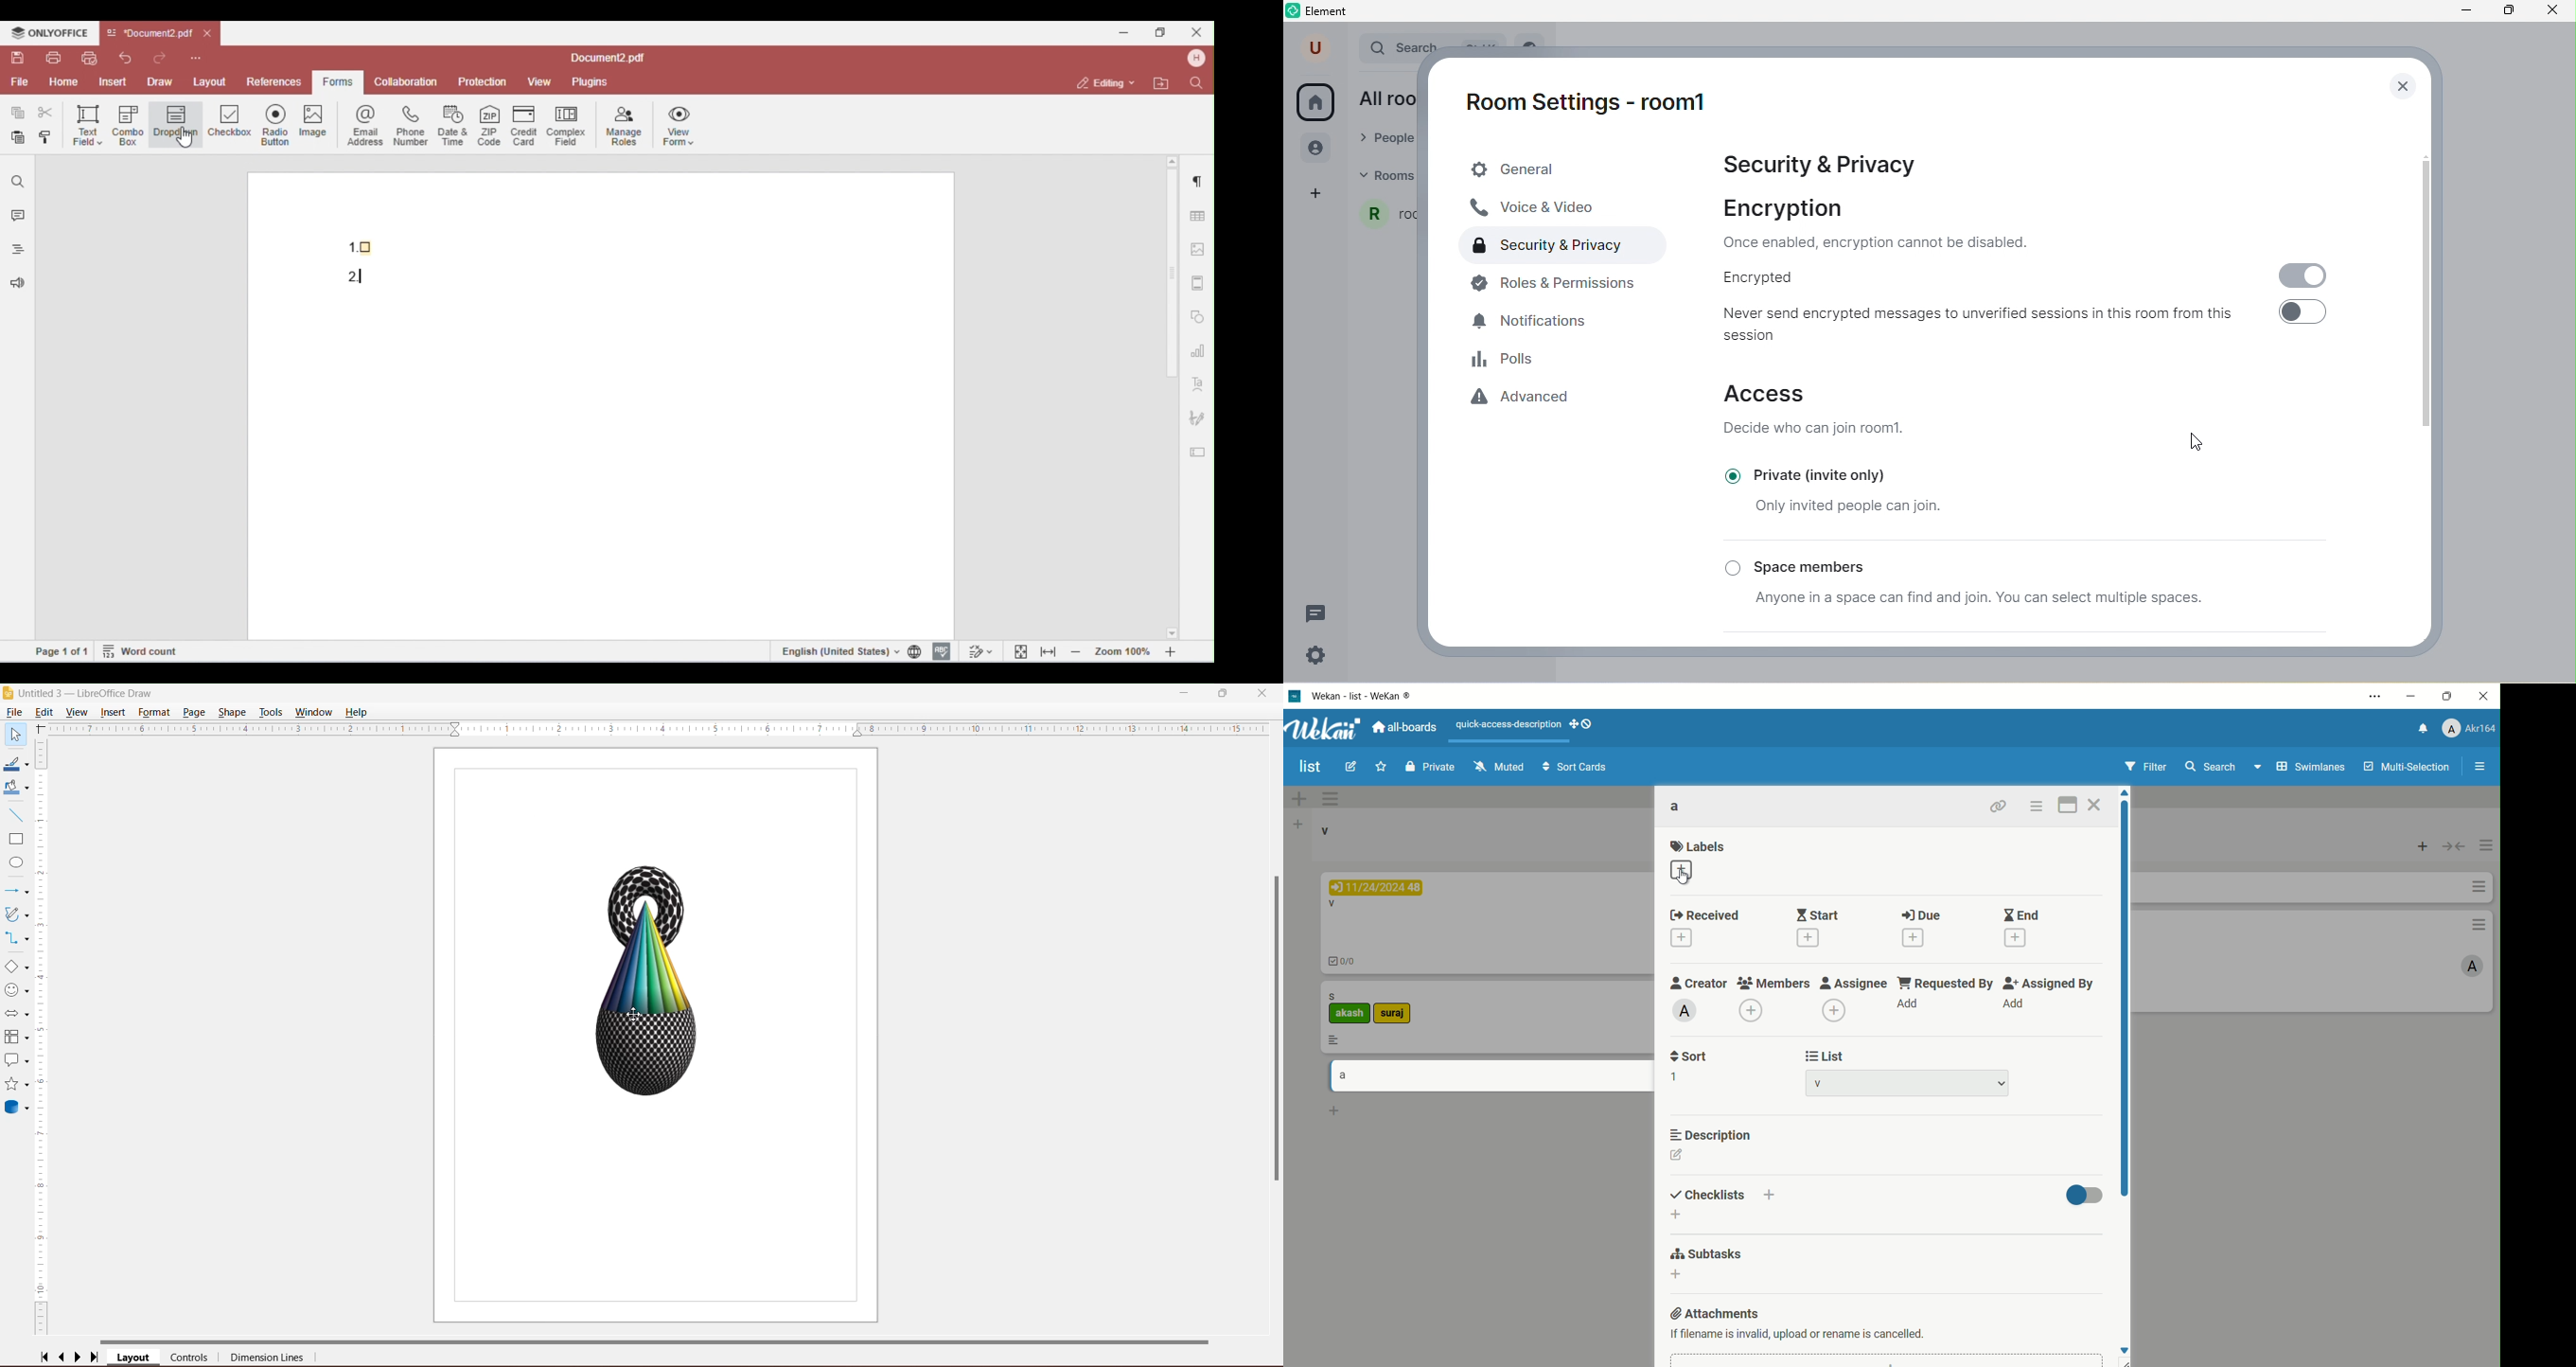 The width and height of the screenshot is (2576, 1372). What do you see at coordinates (17, 1084) in the screenshot?
I see `Stars and Banners` at bounding box center [17, 1084].